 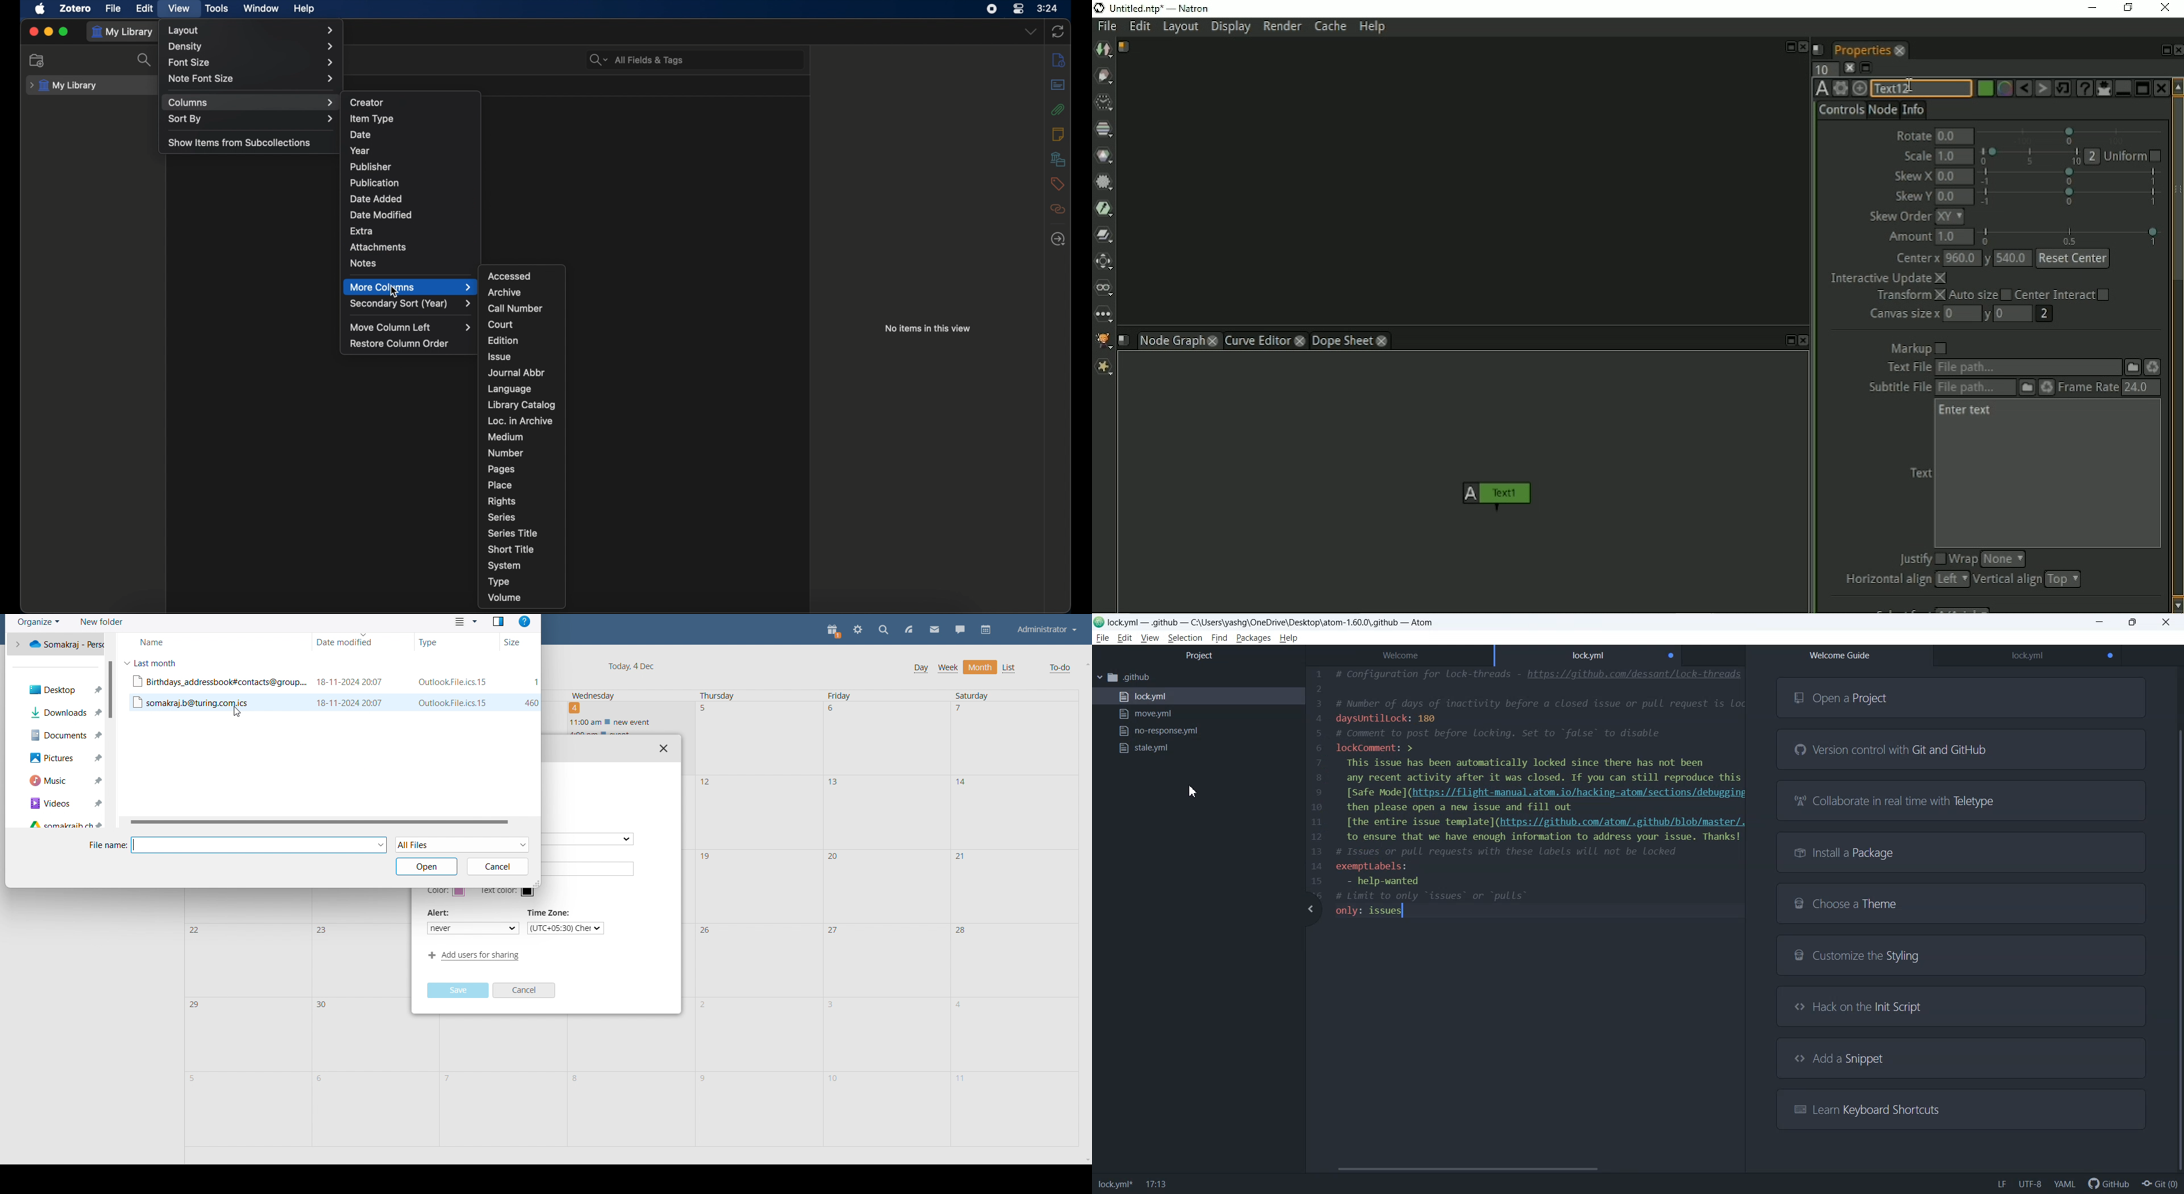 What do you see at coordinates (254, 63) in the screenshot?
I see `font size` at bounding box center [254, 63].